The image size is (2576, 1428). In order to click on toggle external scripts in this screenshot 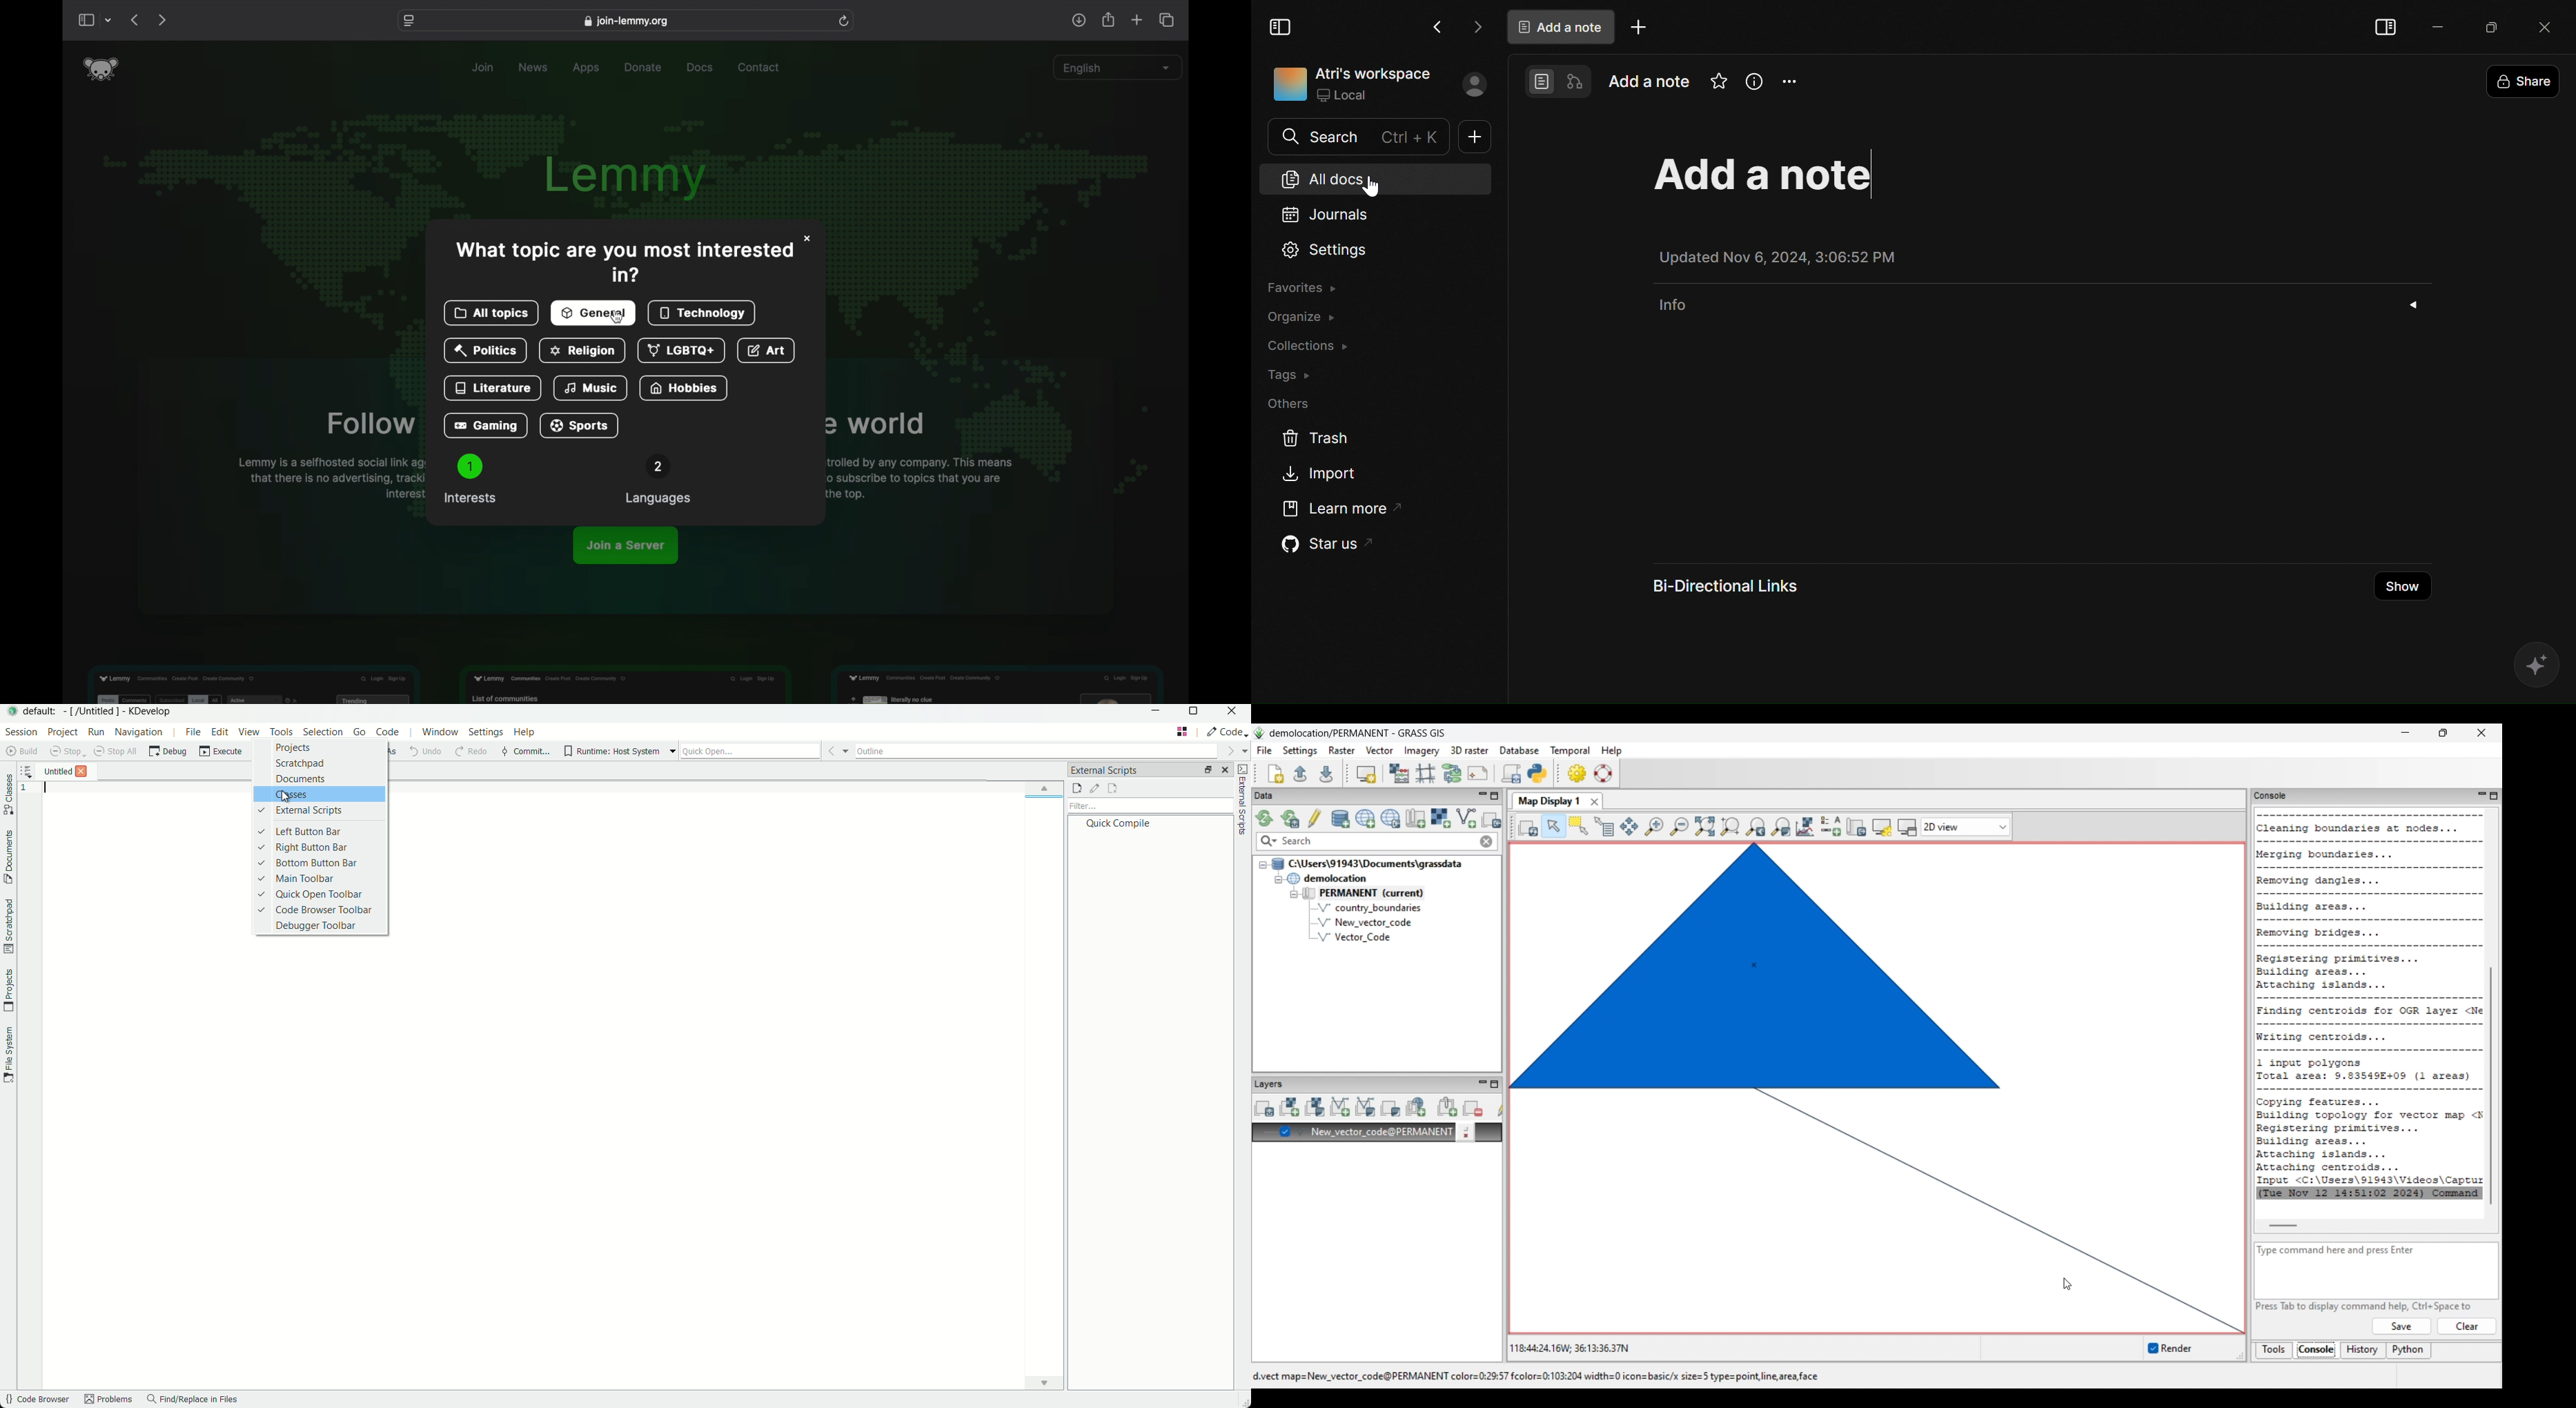, I will do `click(1243, 802)`.